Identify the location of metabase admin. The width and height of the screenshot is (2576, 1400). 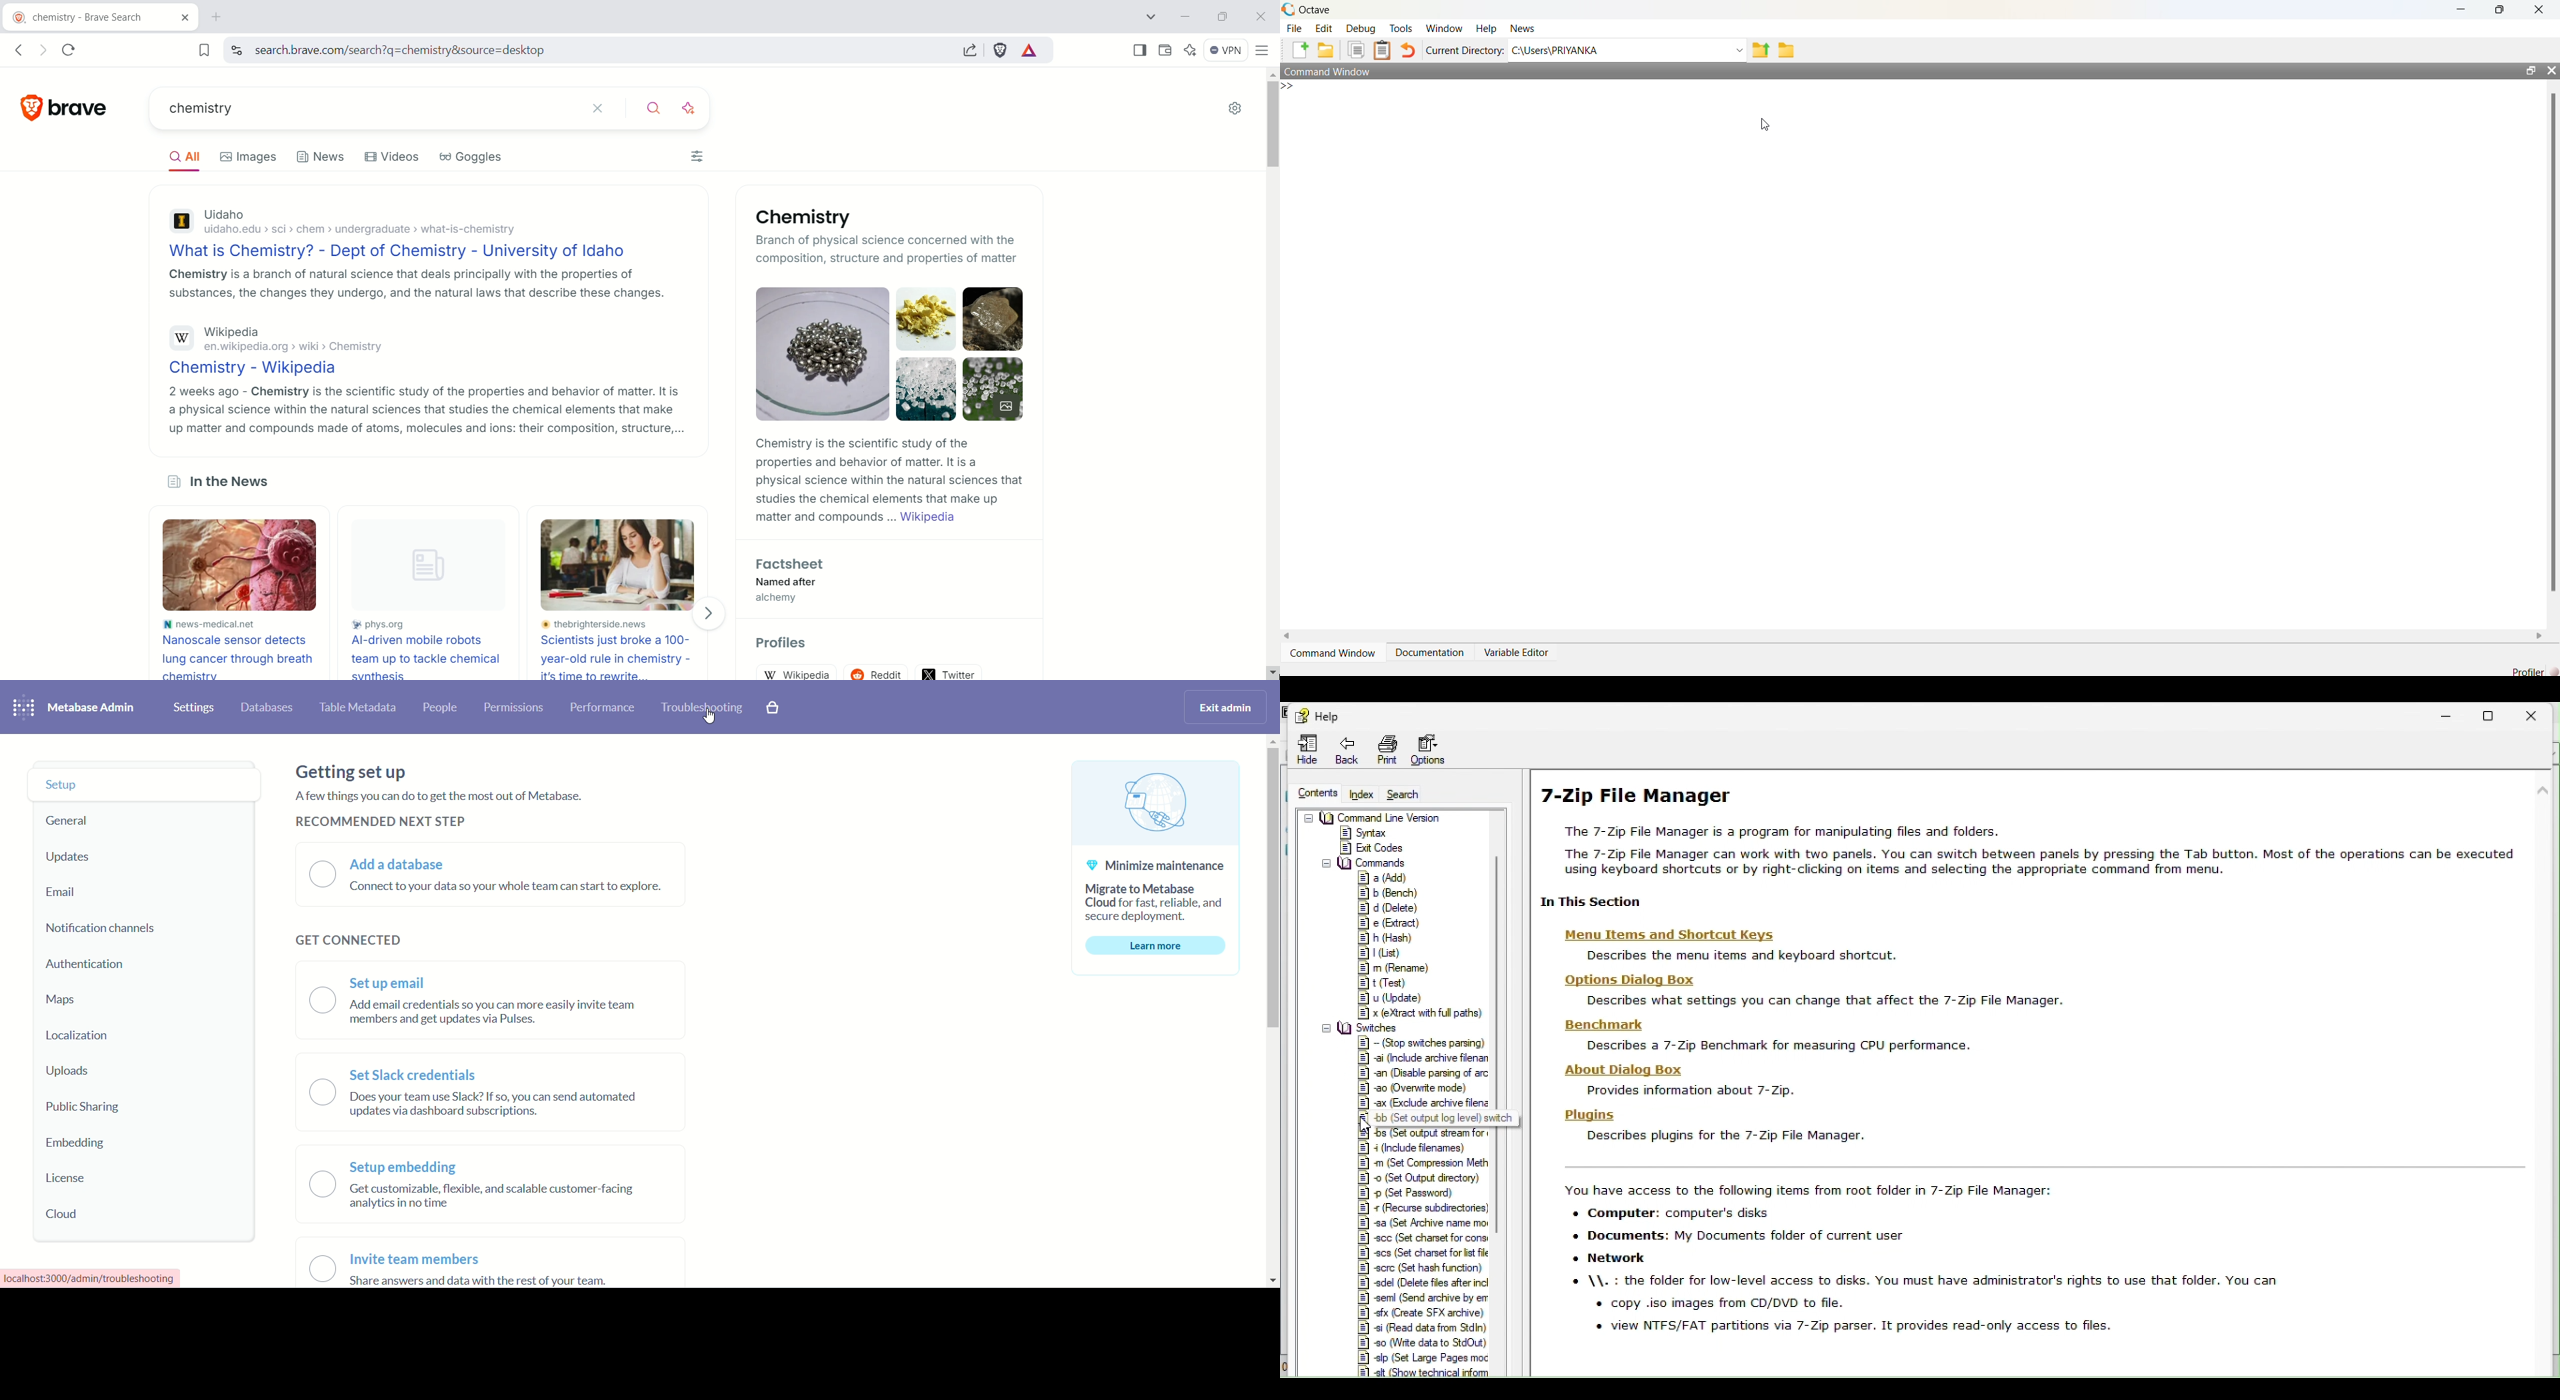
(93, 707).